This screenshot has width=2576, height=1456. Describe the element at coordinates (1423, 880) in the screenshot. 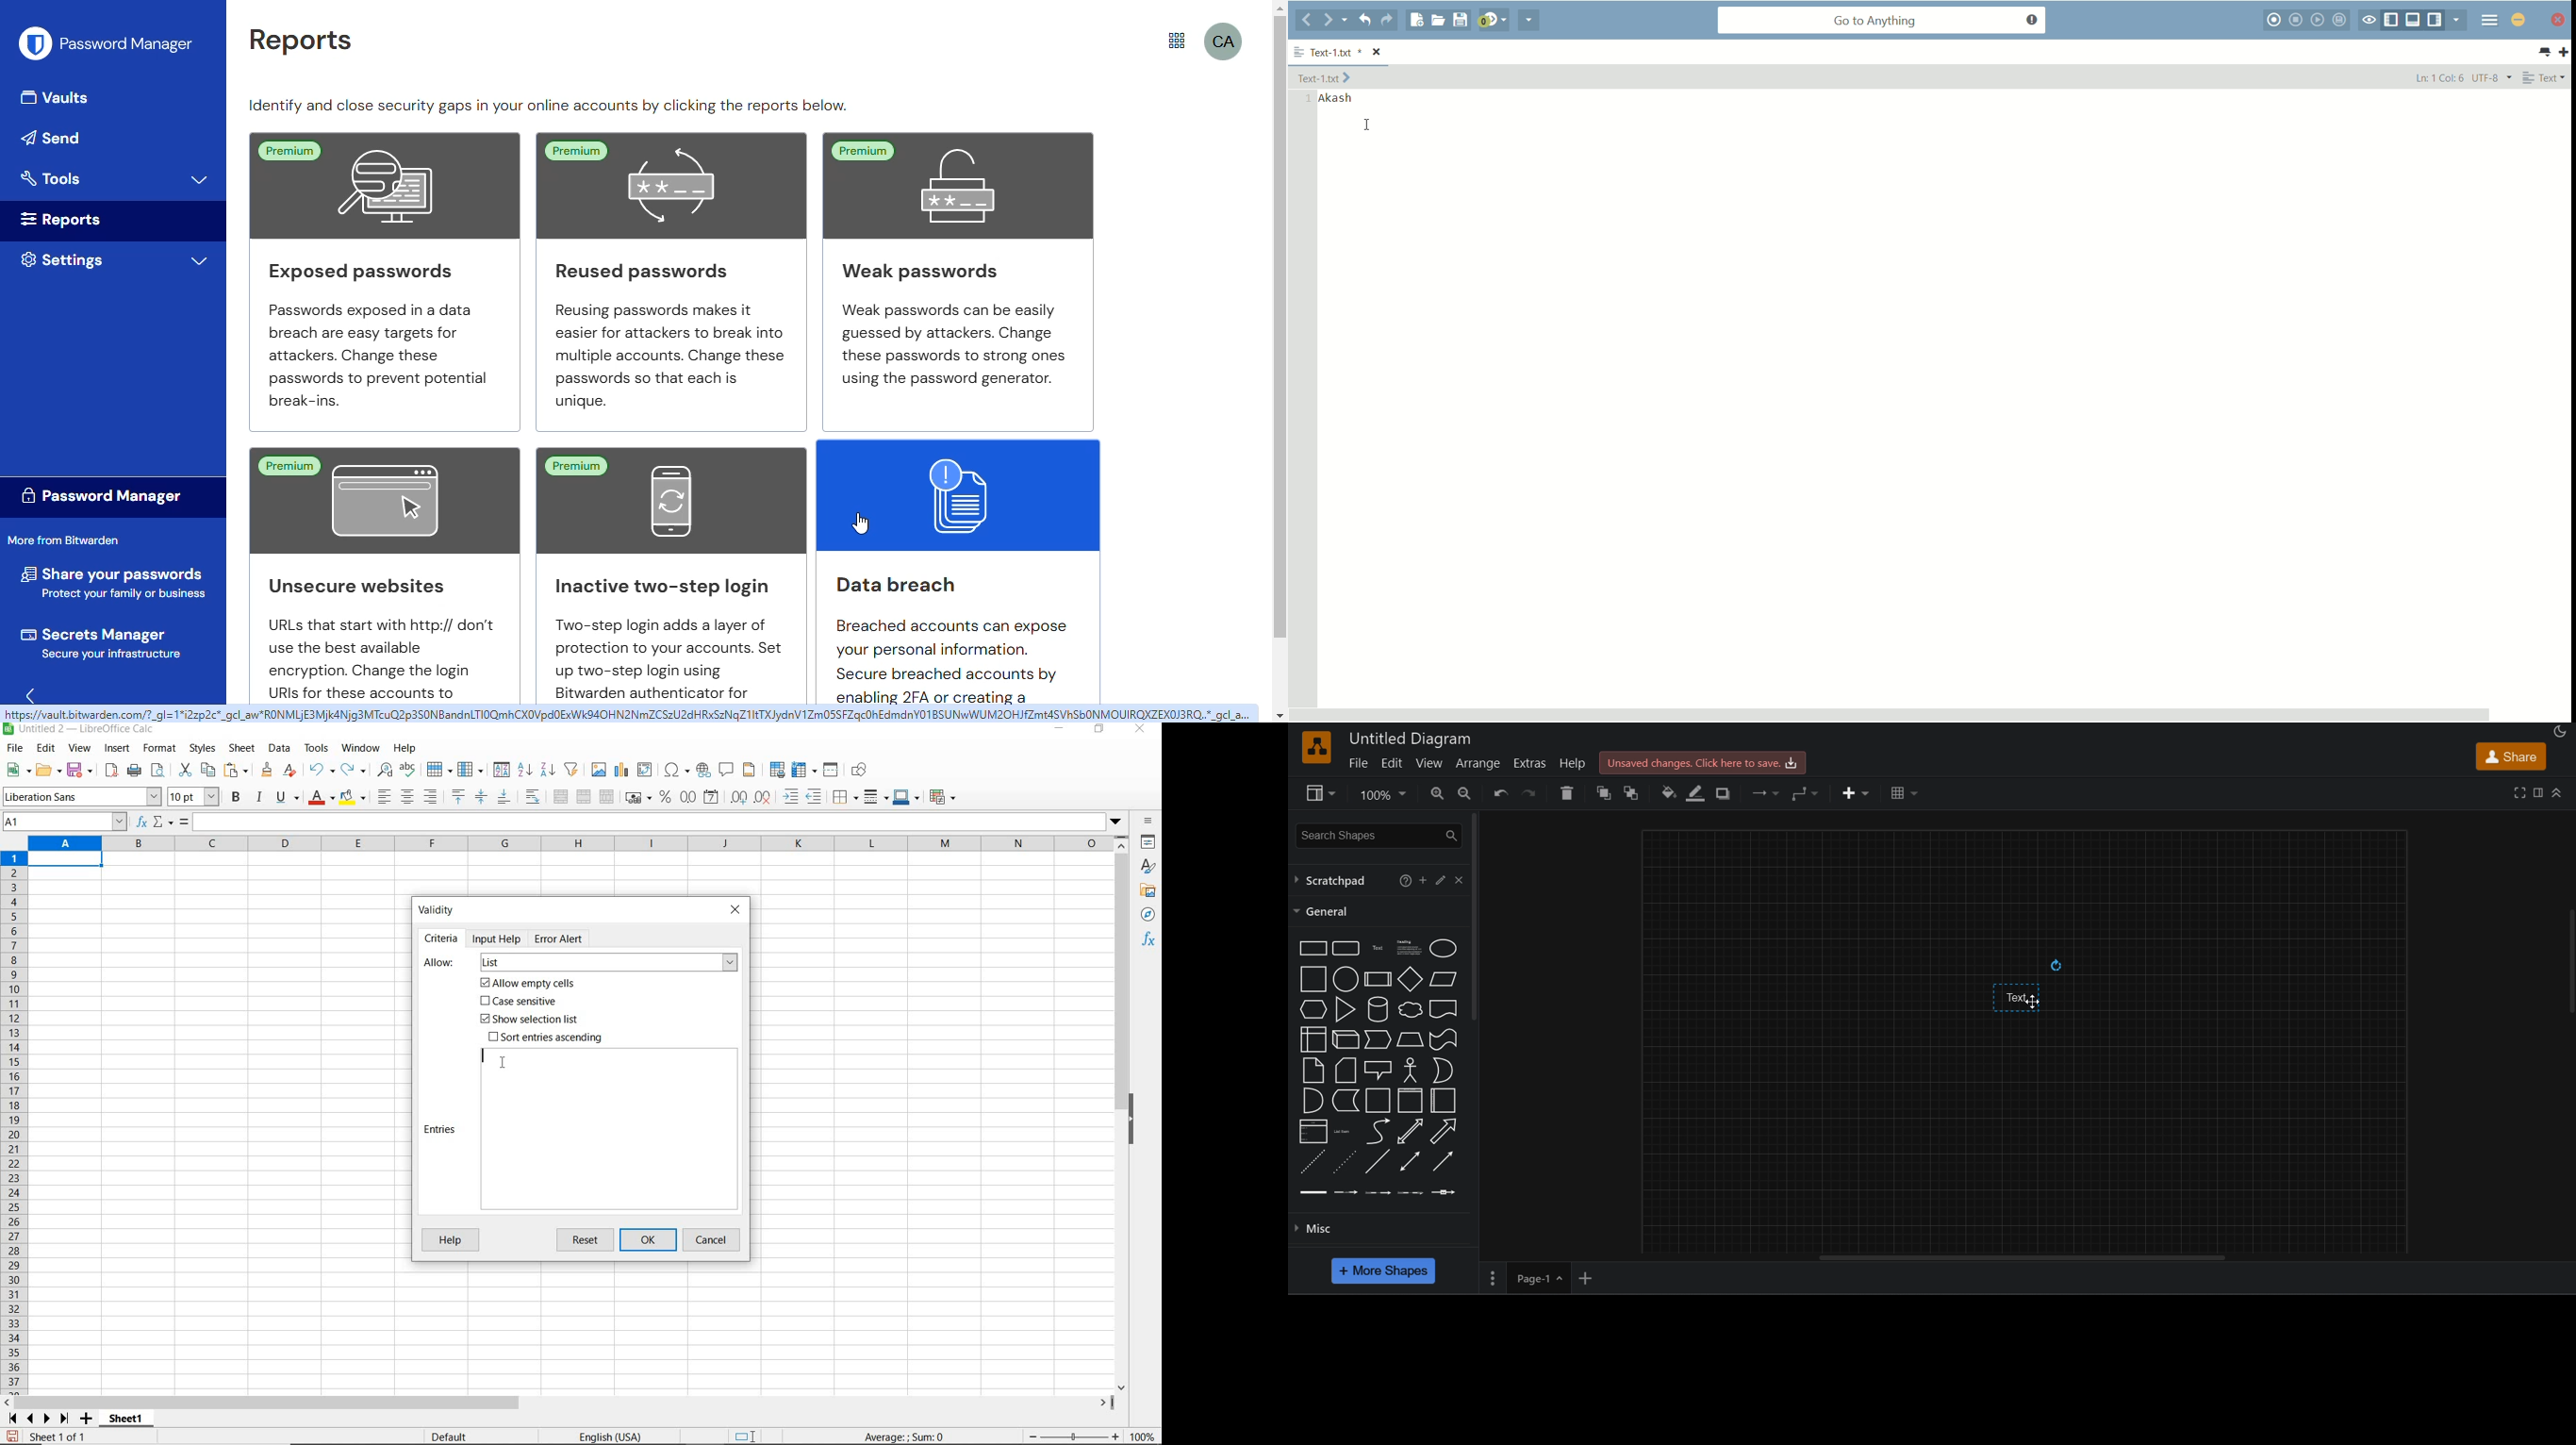

I see `add` at that location.